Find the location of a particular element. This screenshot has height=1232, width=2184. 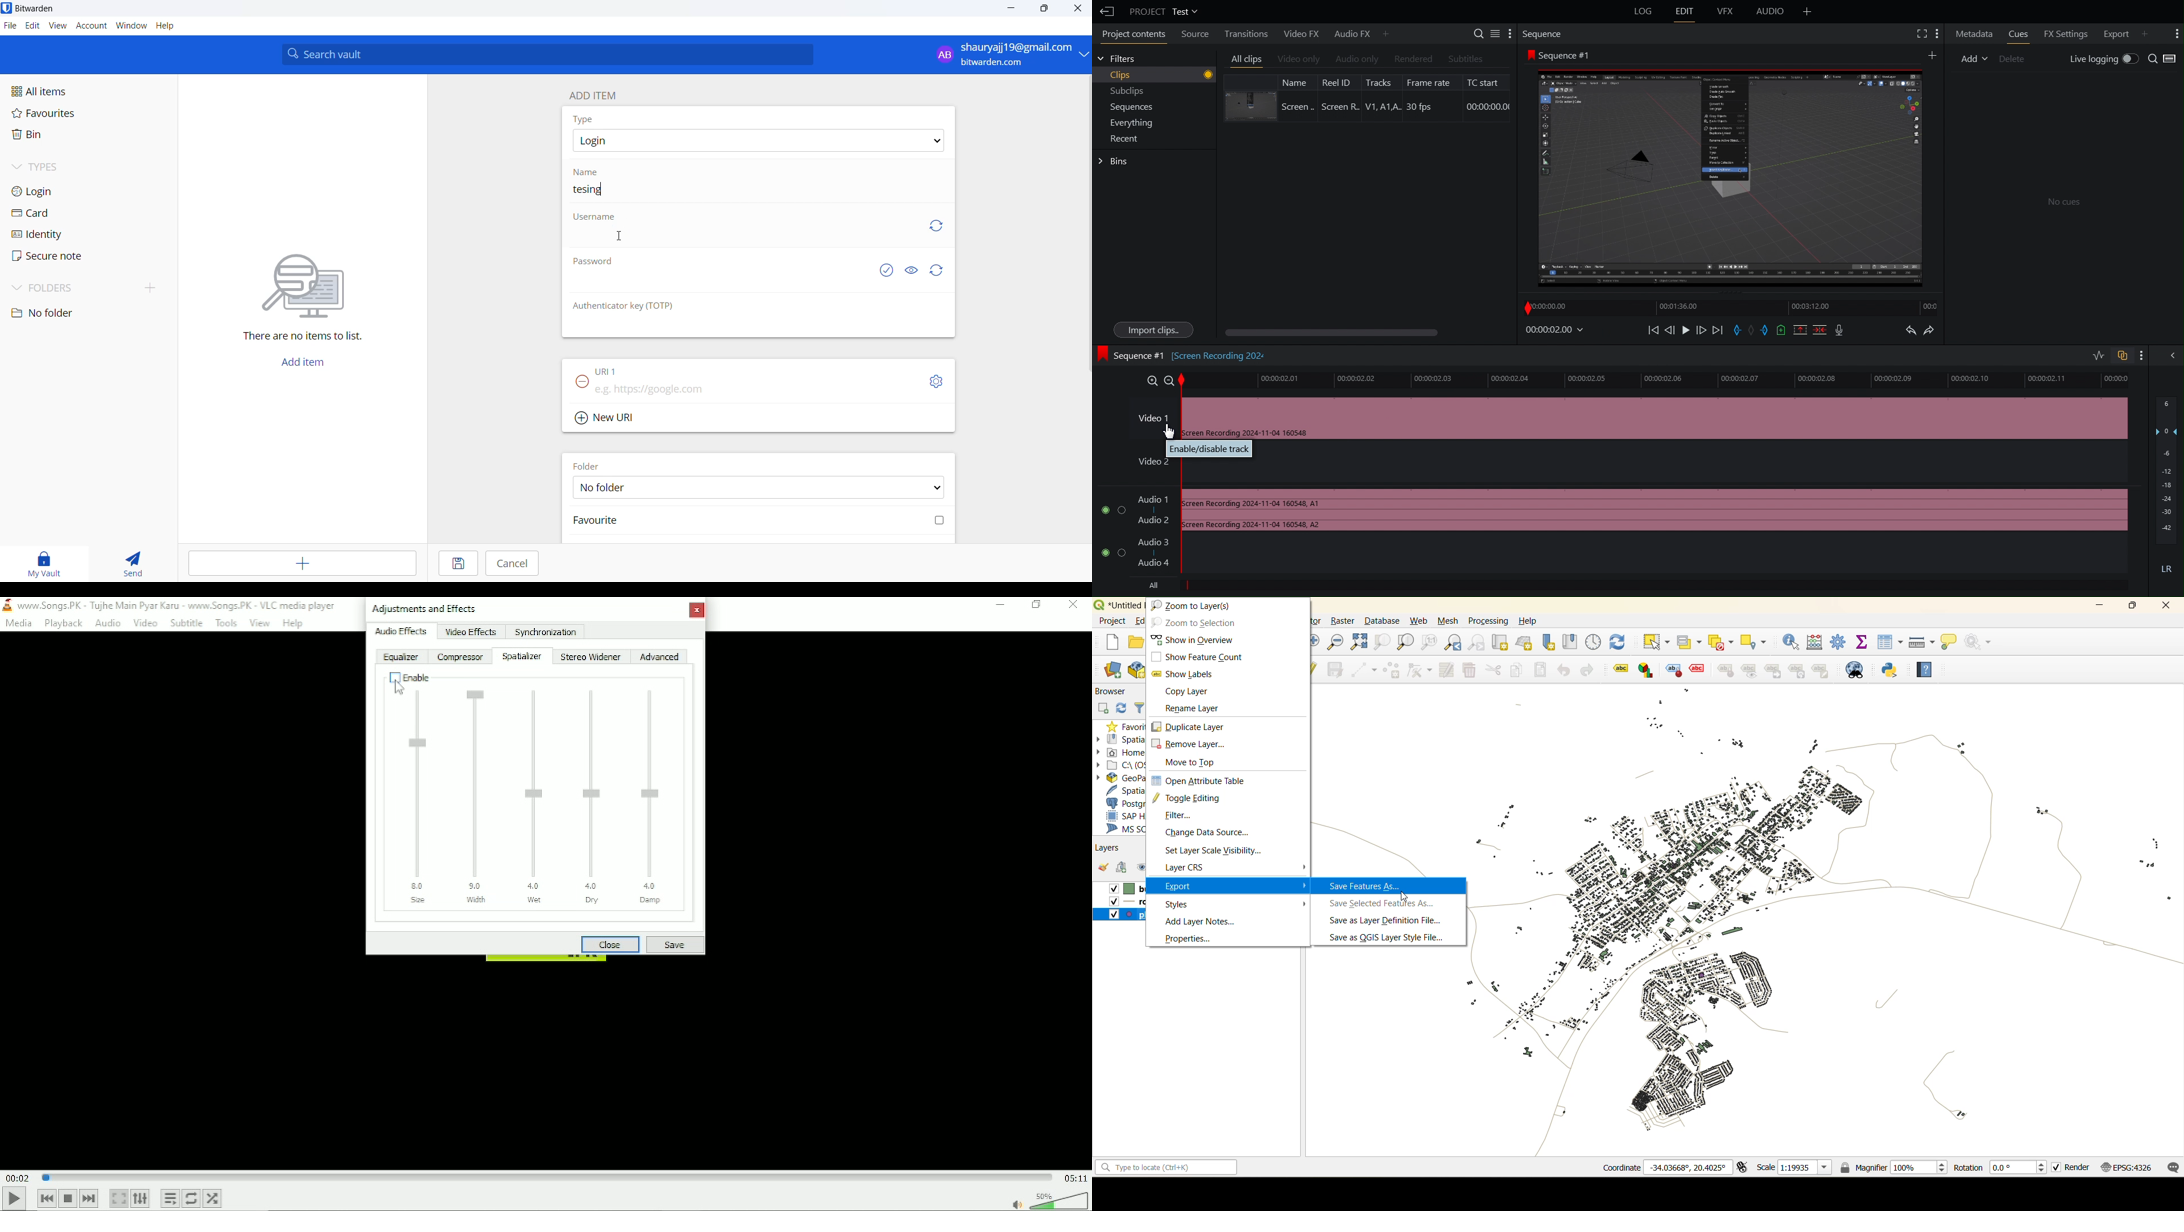

Wet is located at coordinates (535, 797).